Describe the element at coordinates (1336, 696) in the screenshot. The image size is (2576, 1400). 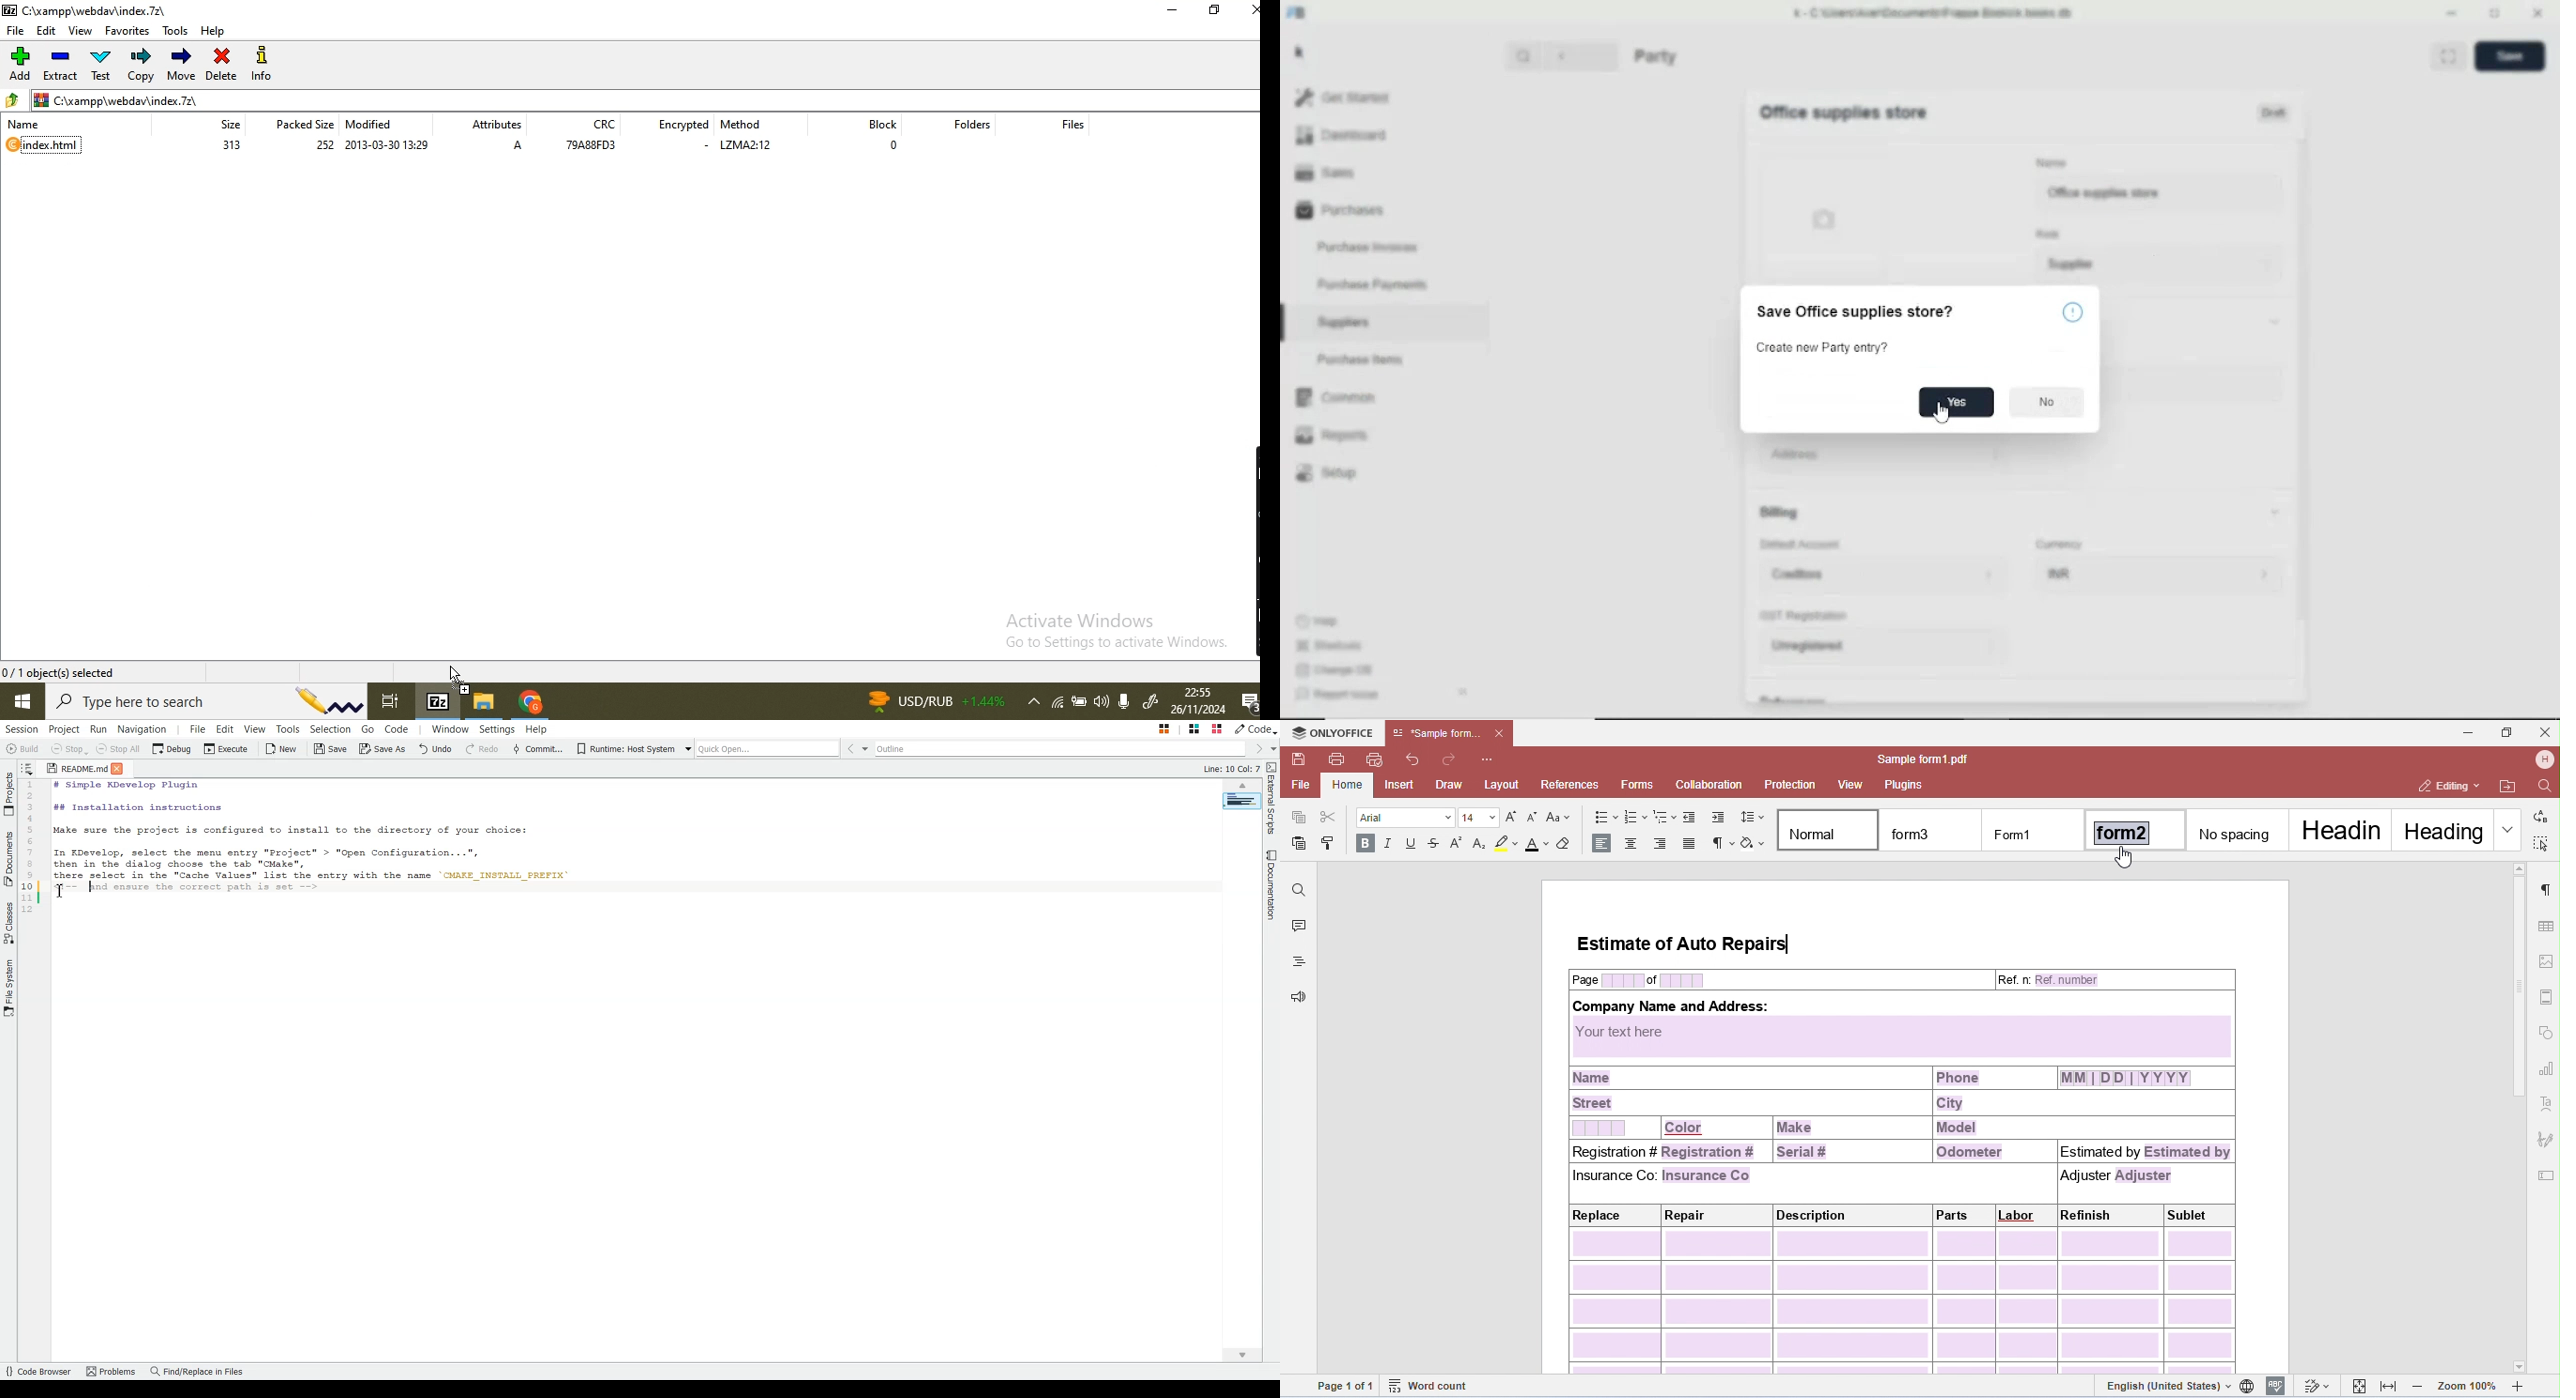
I see `Report issue` at that location.